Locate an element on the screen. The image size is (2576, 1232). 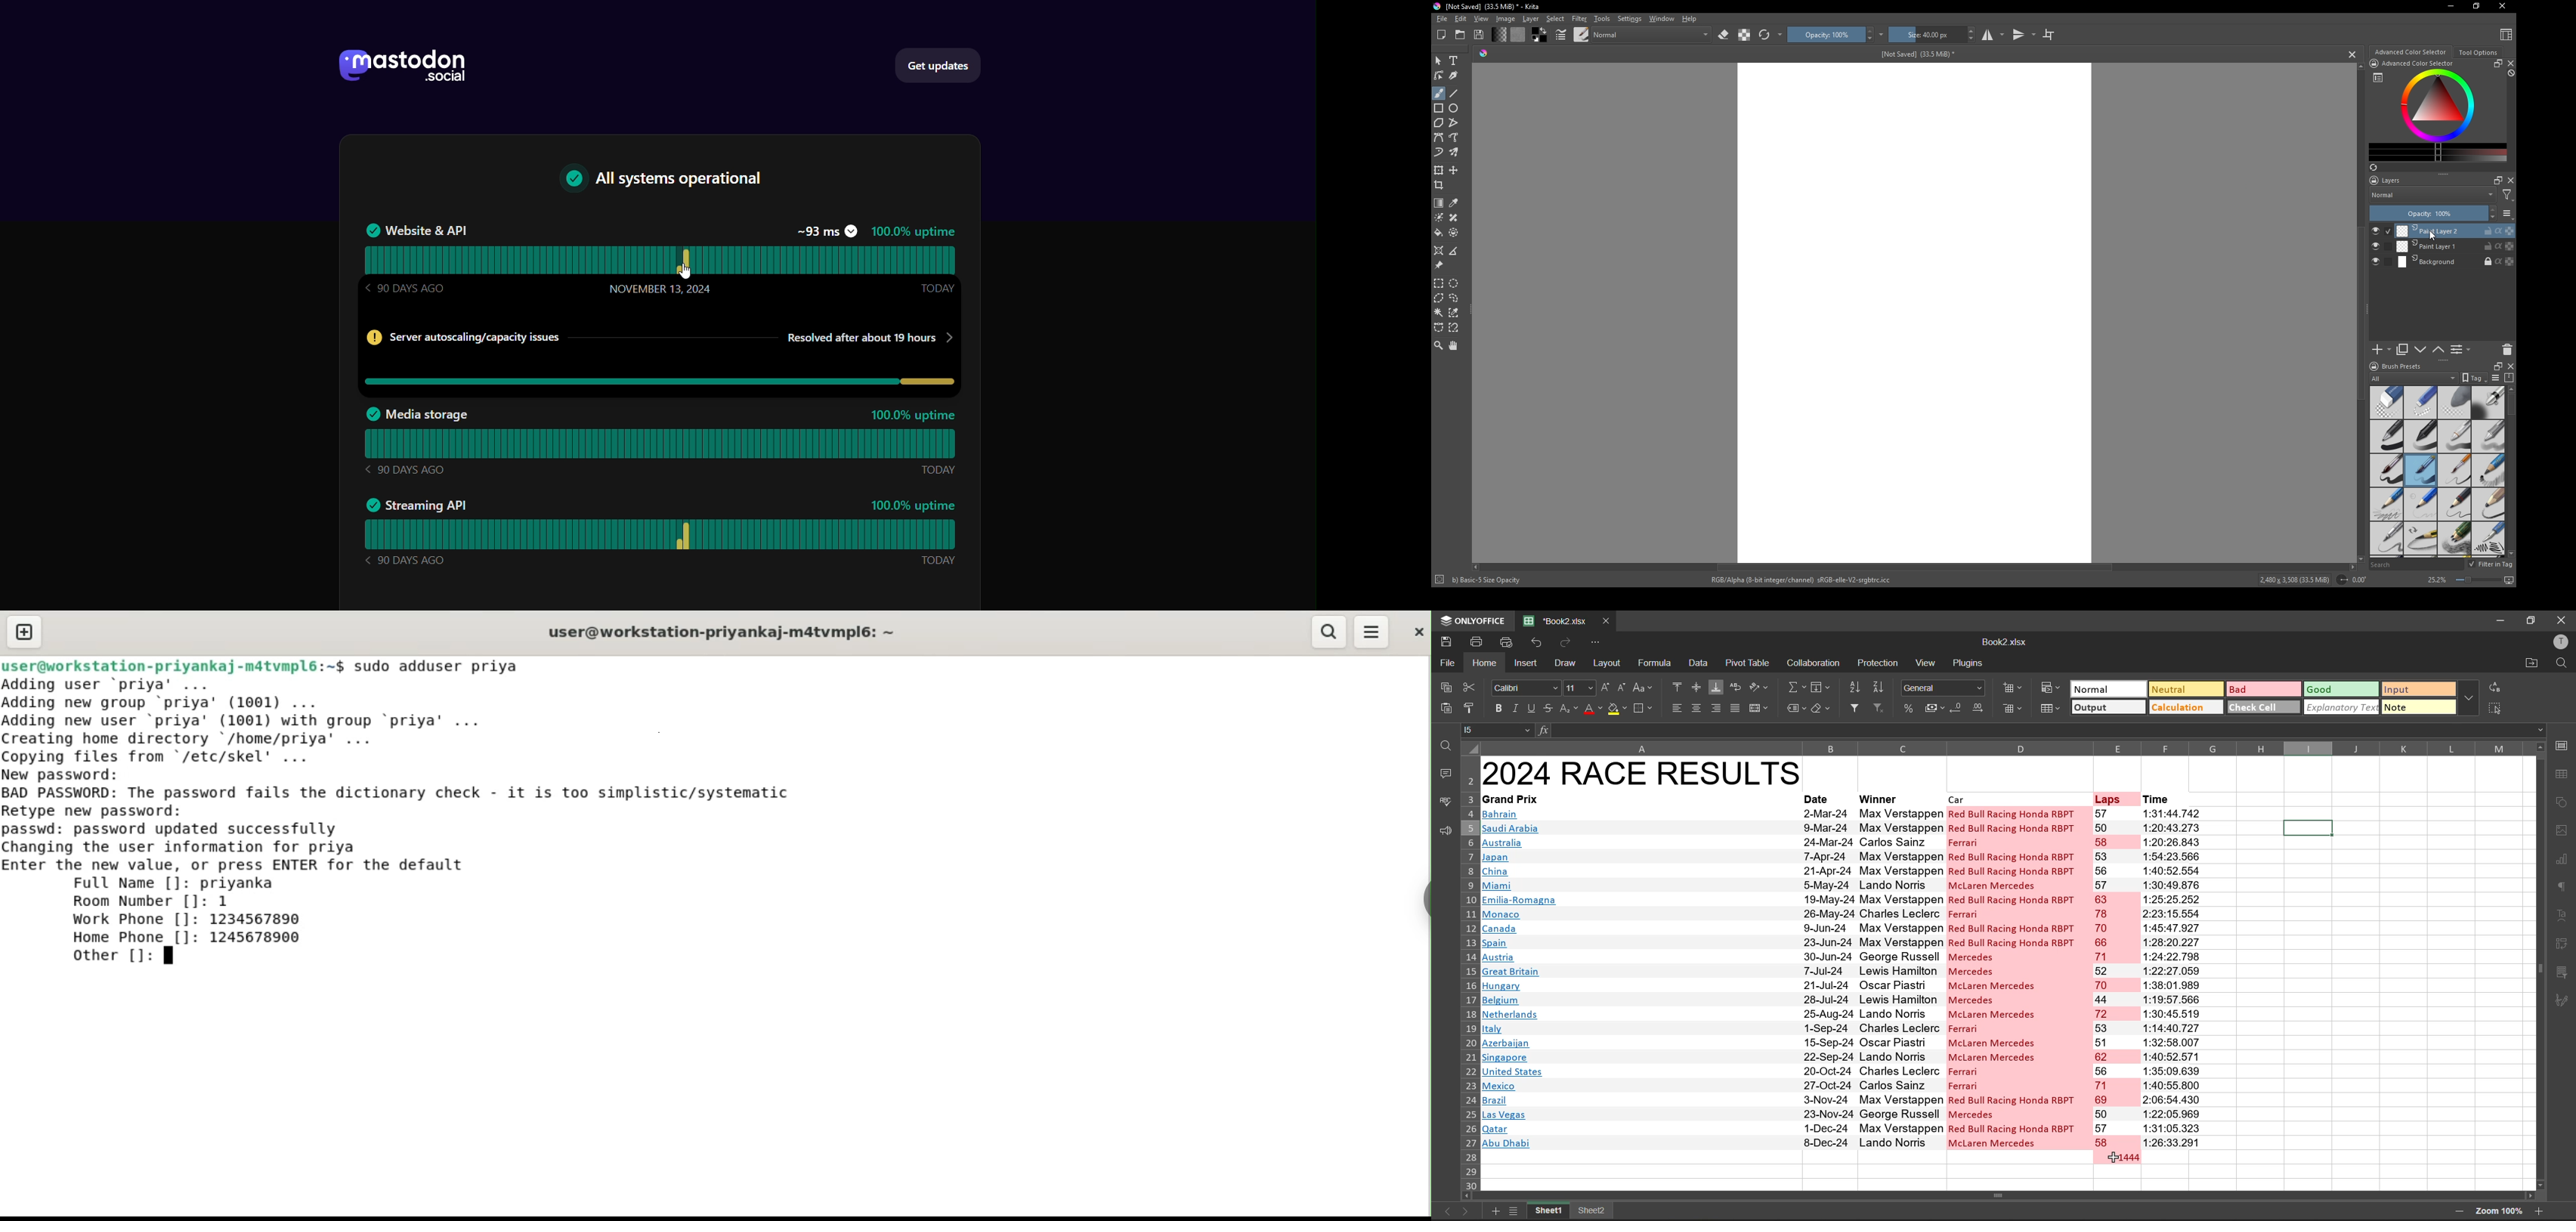
date is located at coordinates (1817, 798).